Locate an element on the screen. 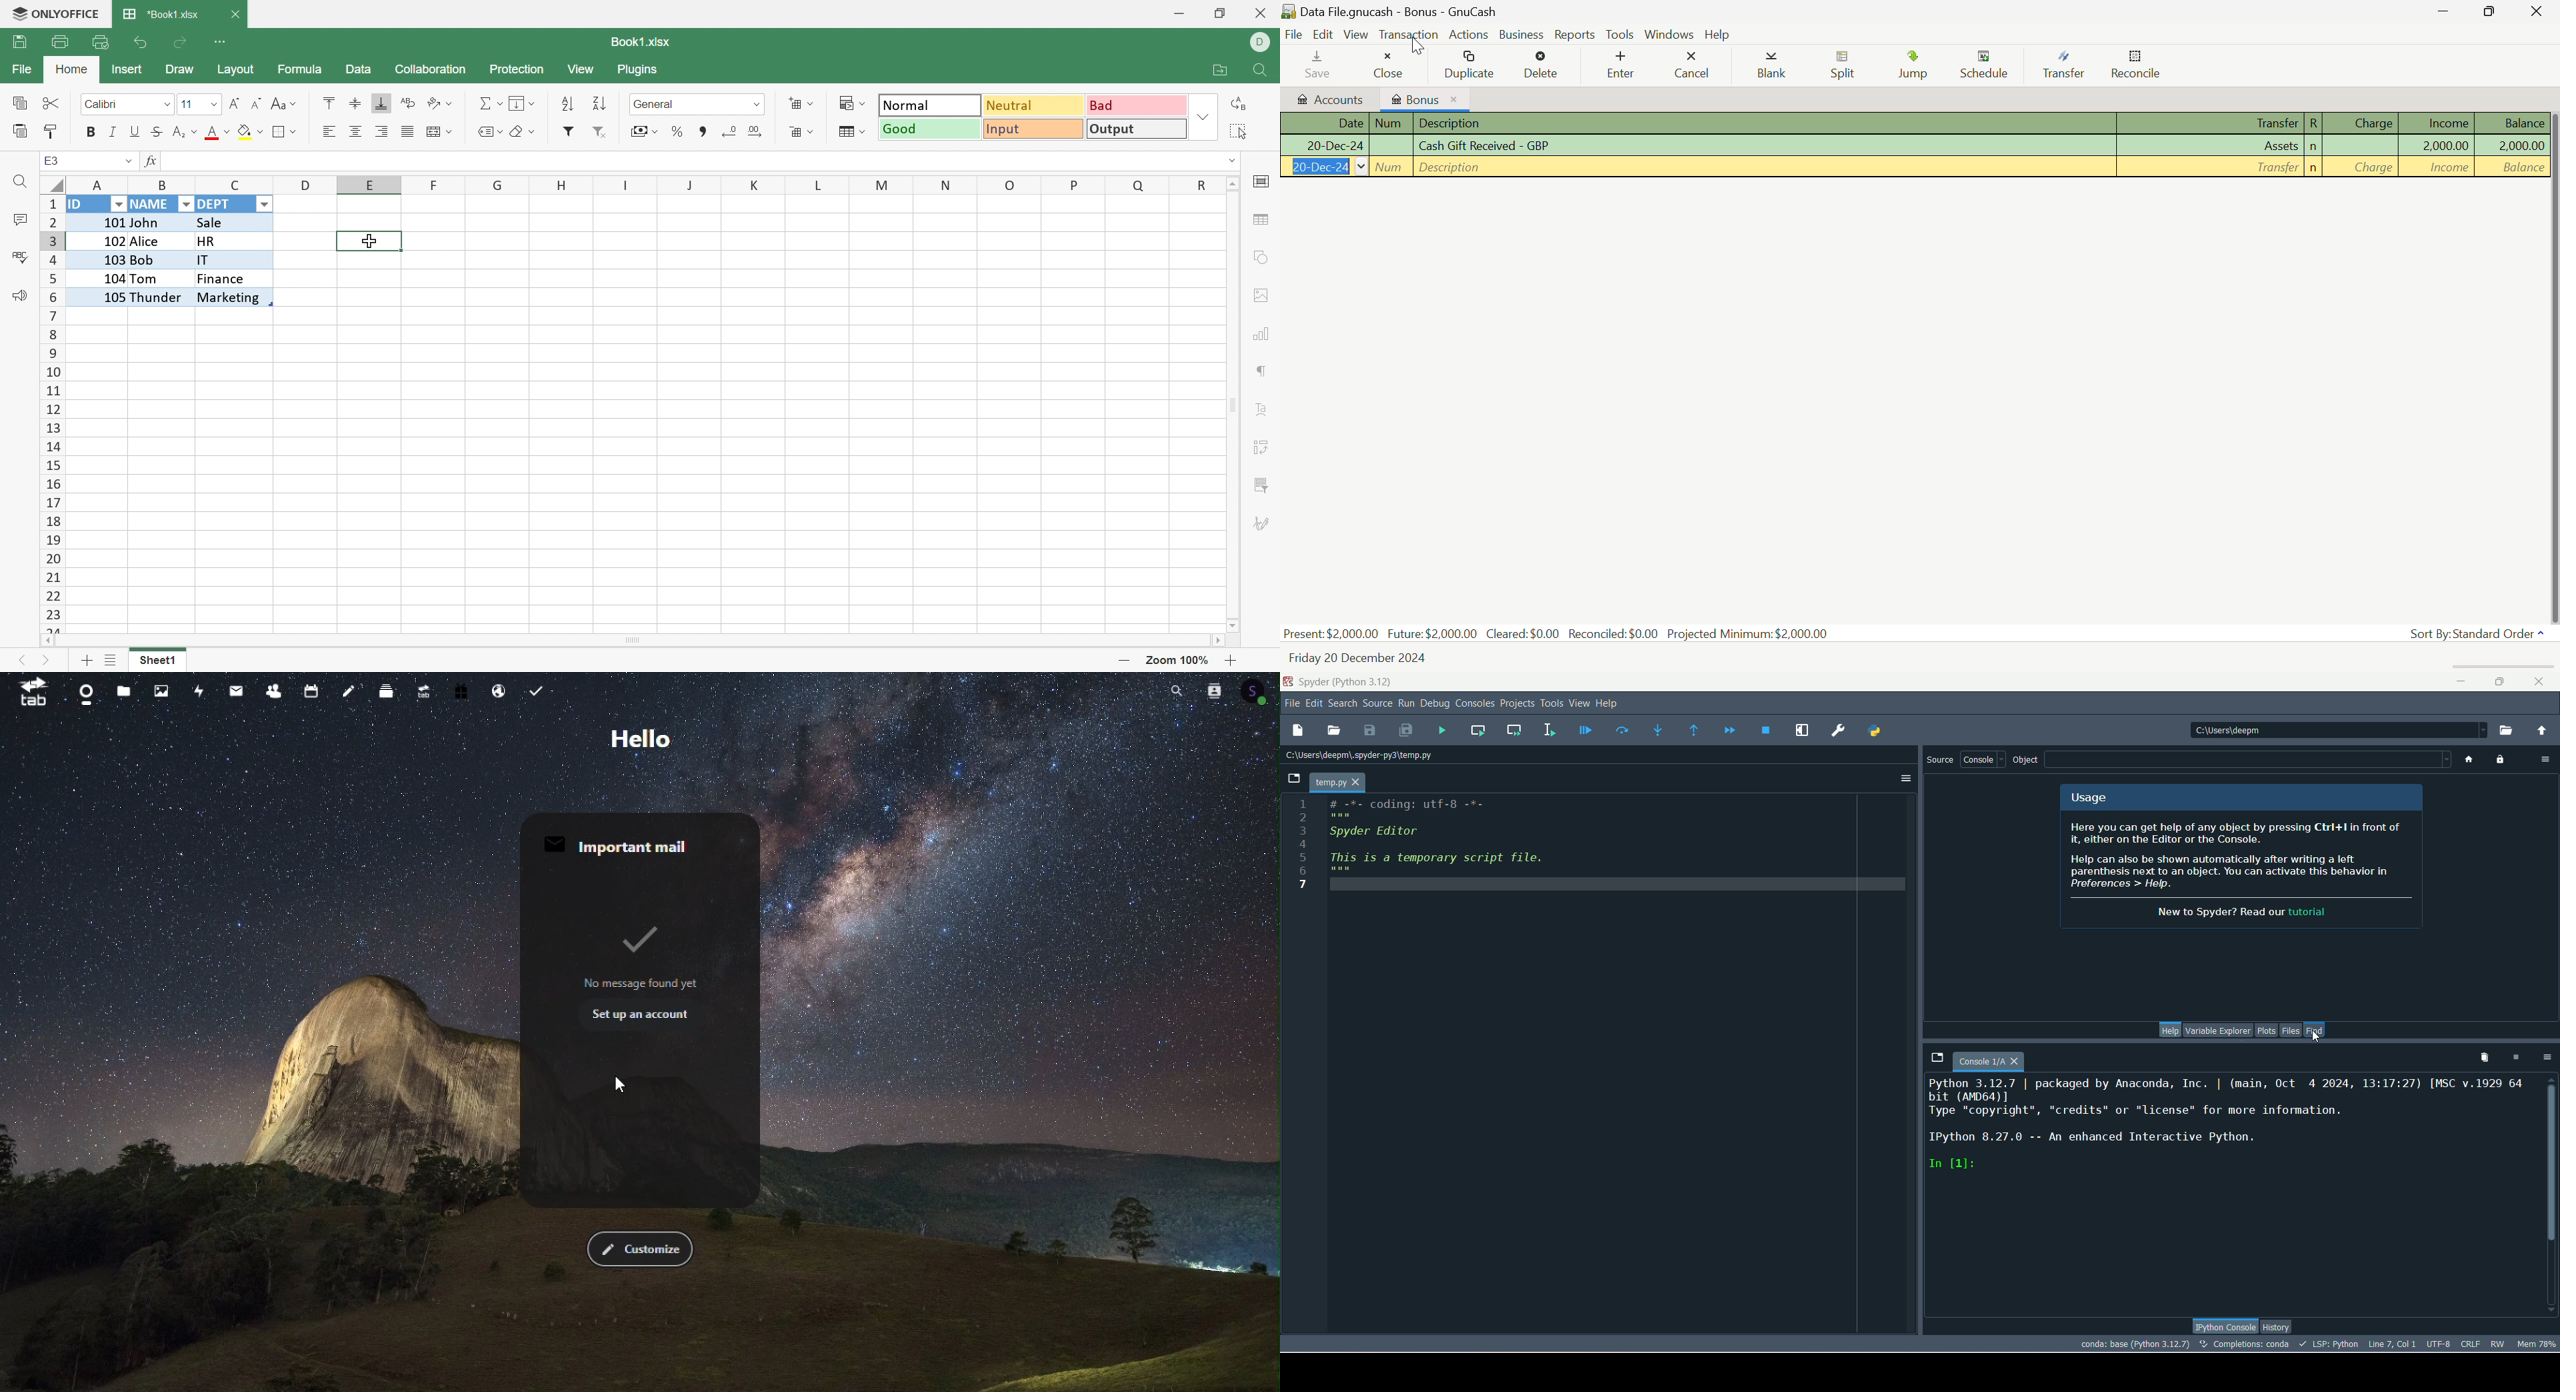 The width and height of the screenshot is (2576, 1400). vertical scroll bar is located at coordinates (2549, 1194).